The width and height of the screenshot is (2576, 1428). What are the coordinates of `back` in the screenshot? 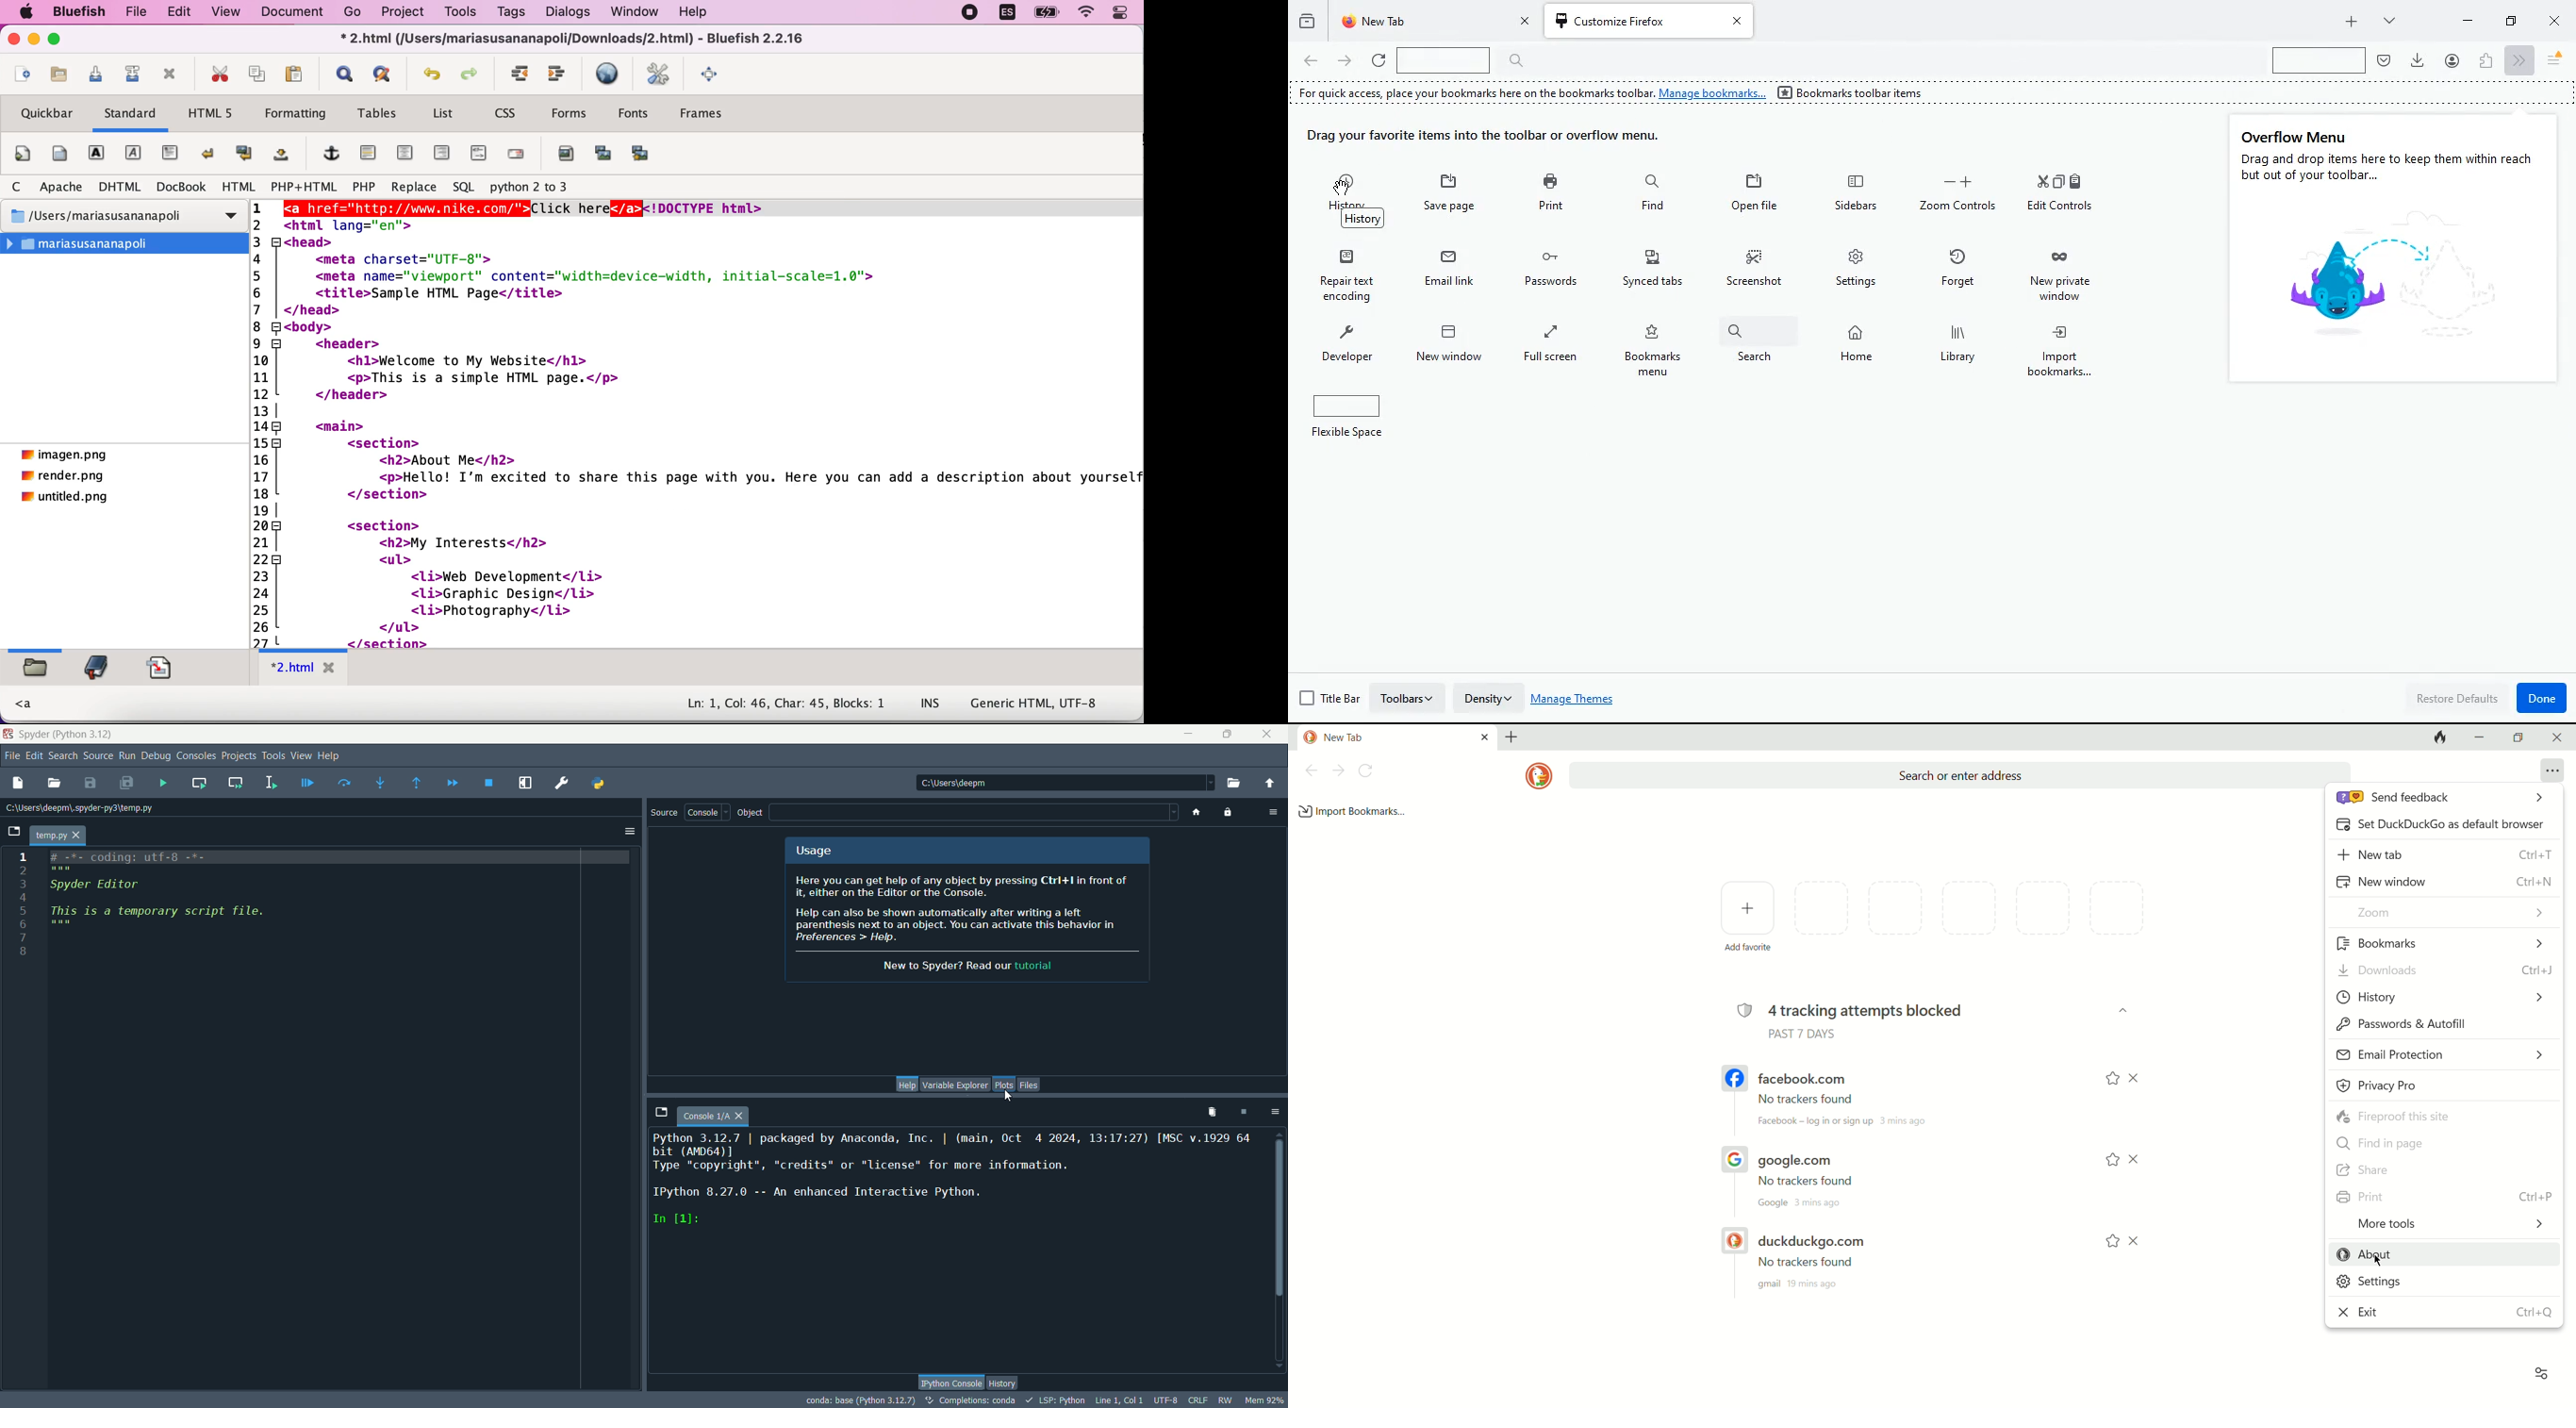 It's located at (1311, 62).